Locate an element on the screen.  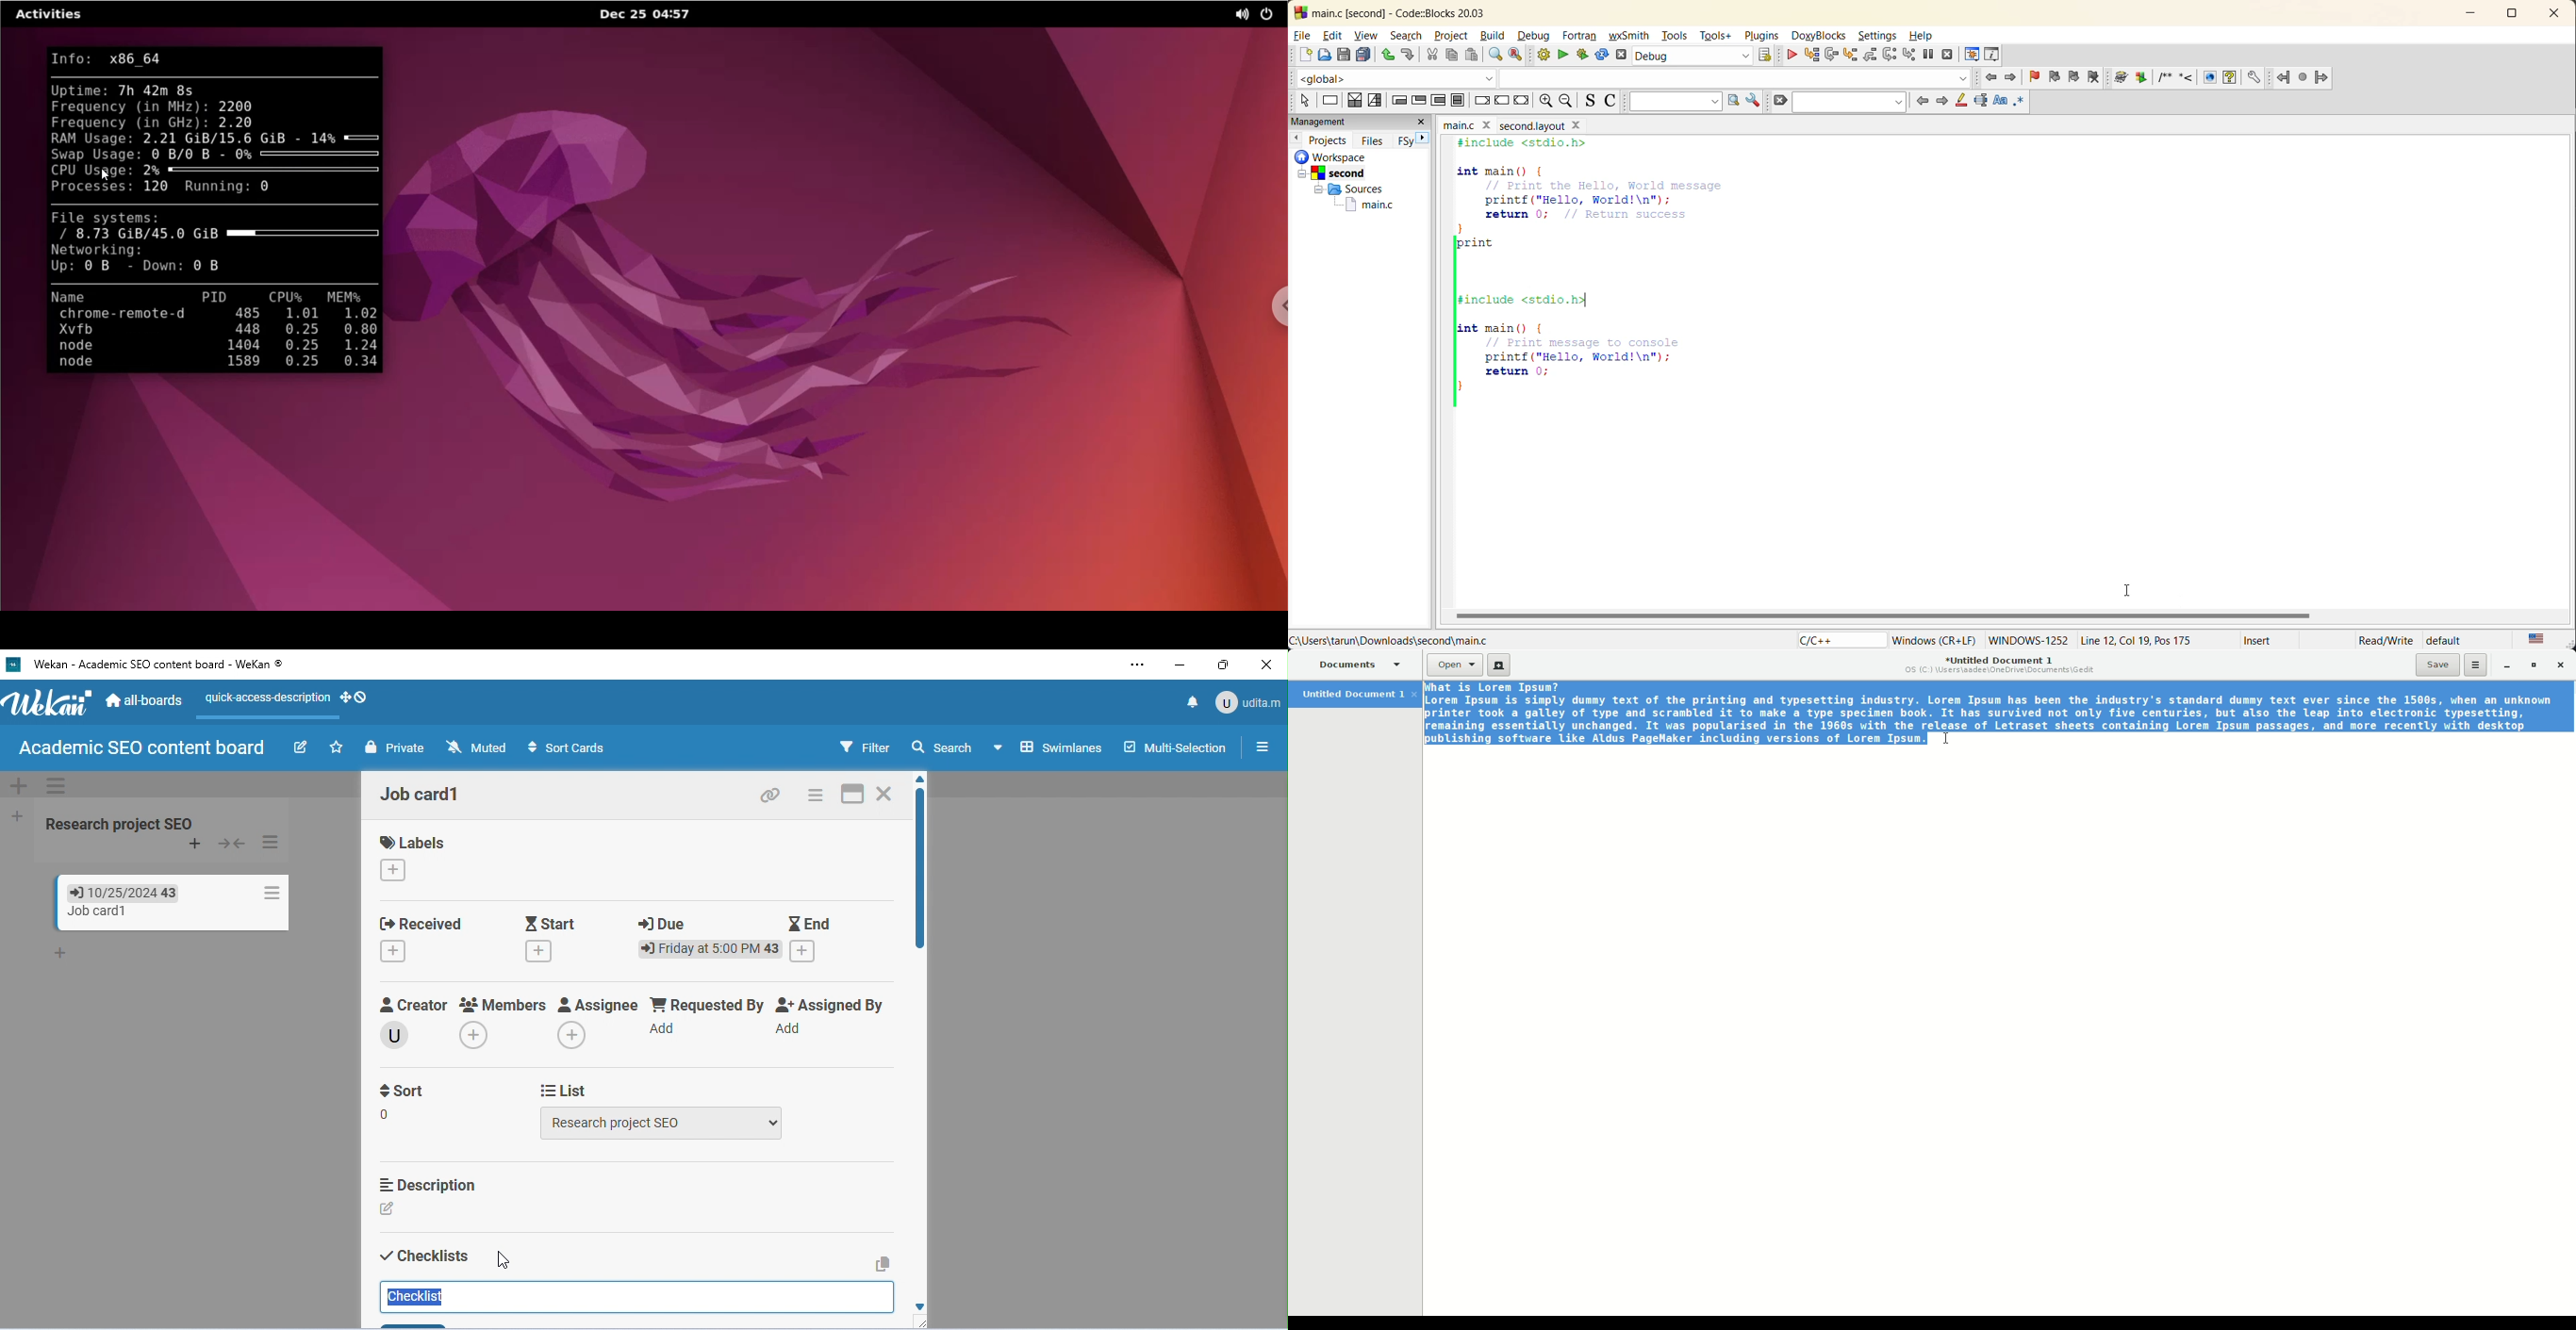
selected text is located at coordinates (1981, 103).